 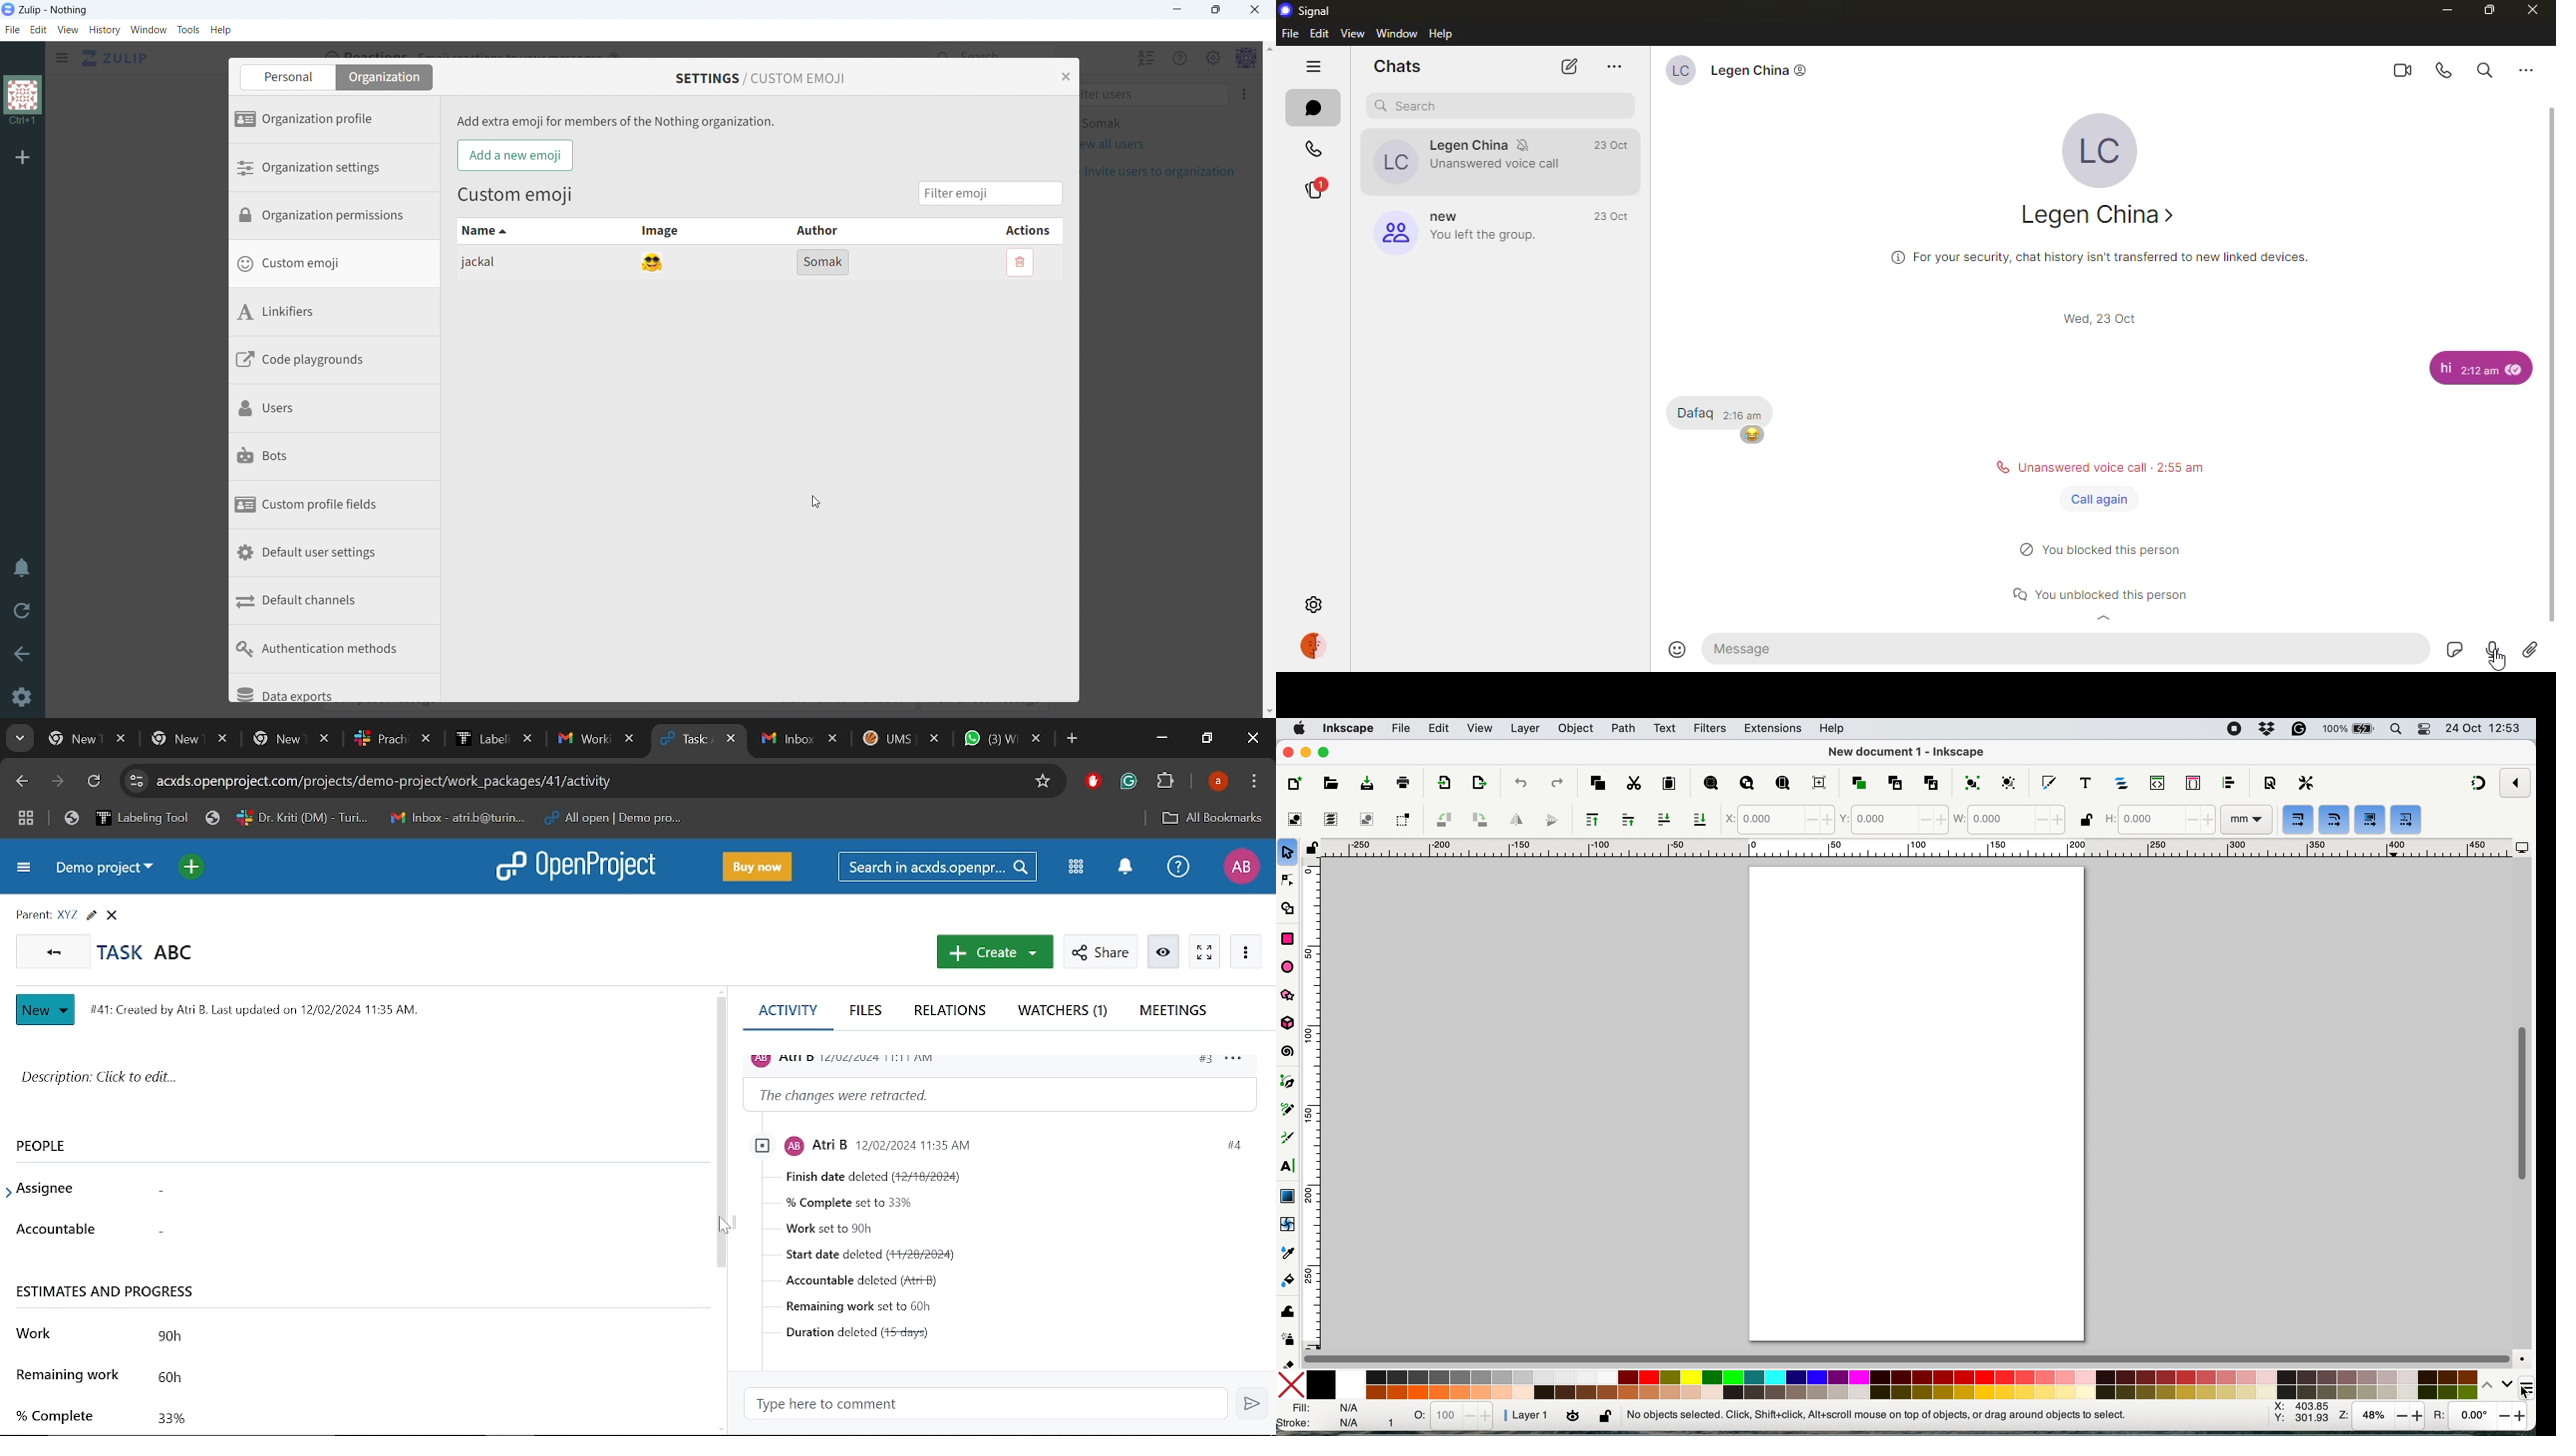 I want to click on flip horizontally, so click(x=1513, y=820).